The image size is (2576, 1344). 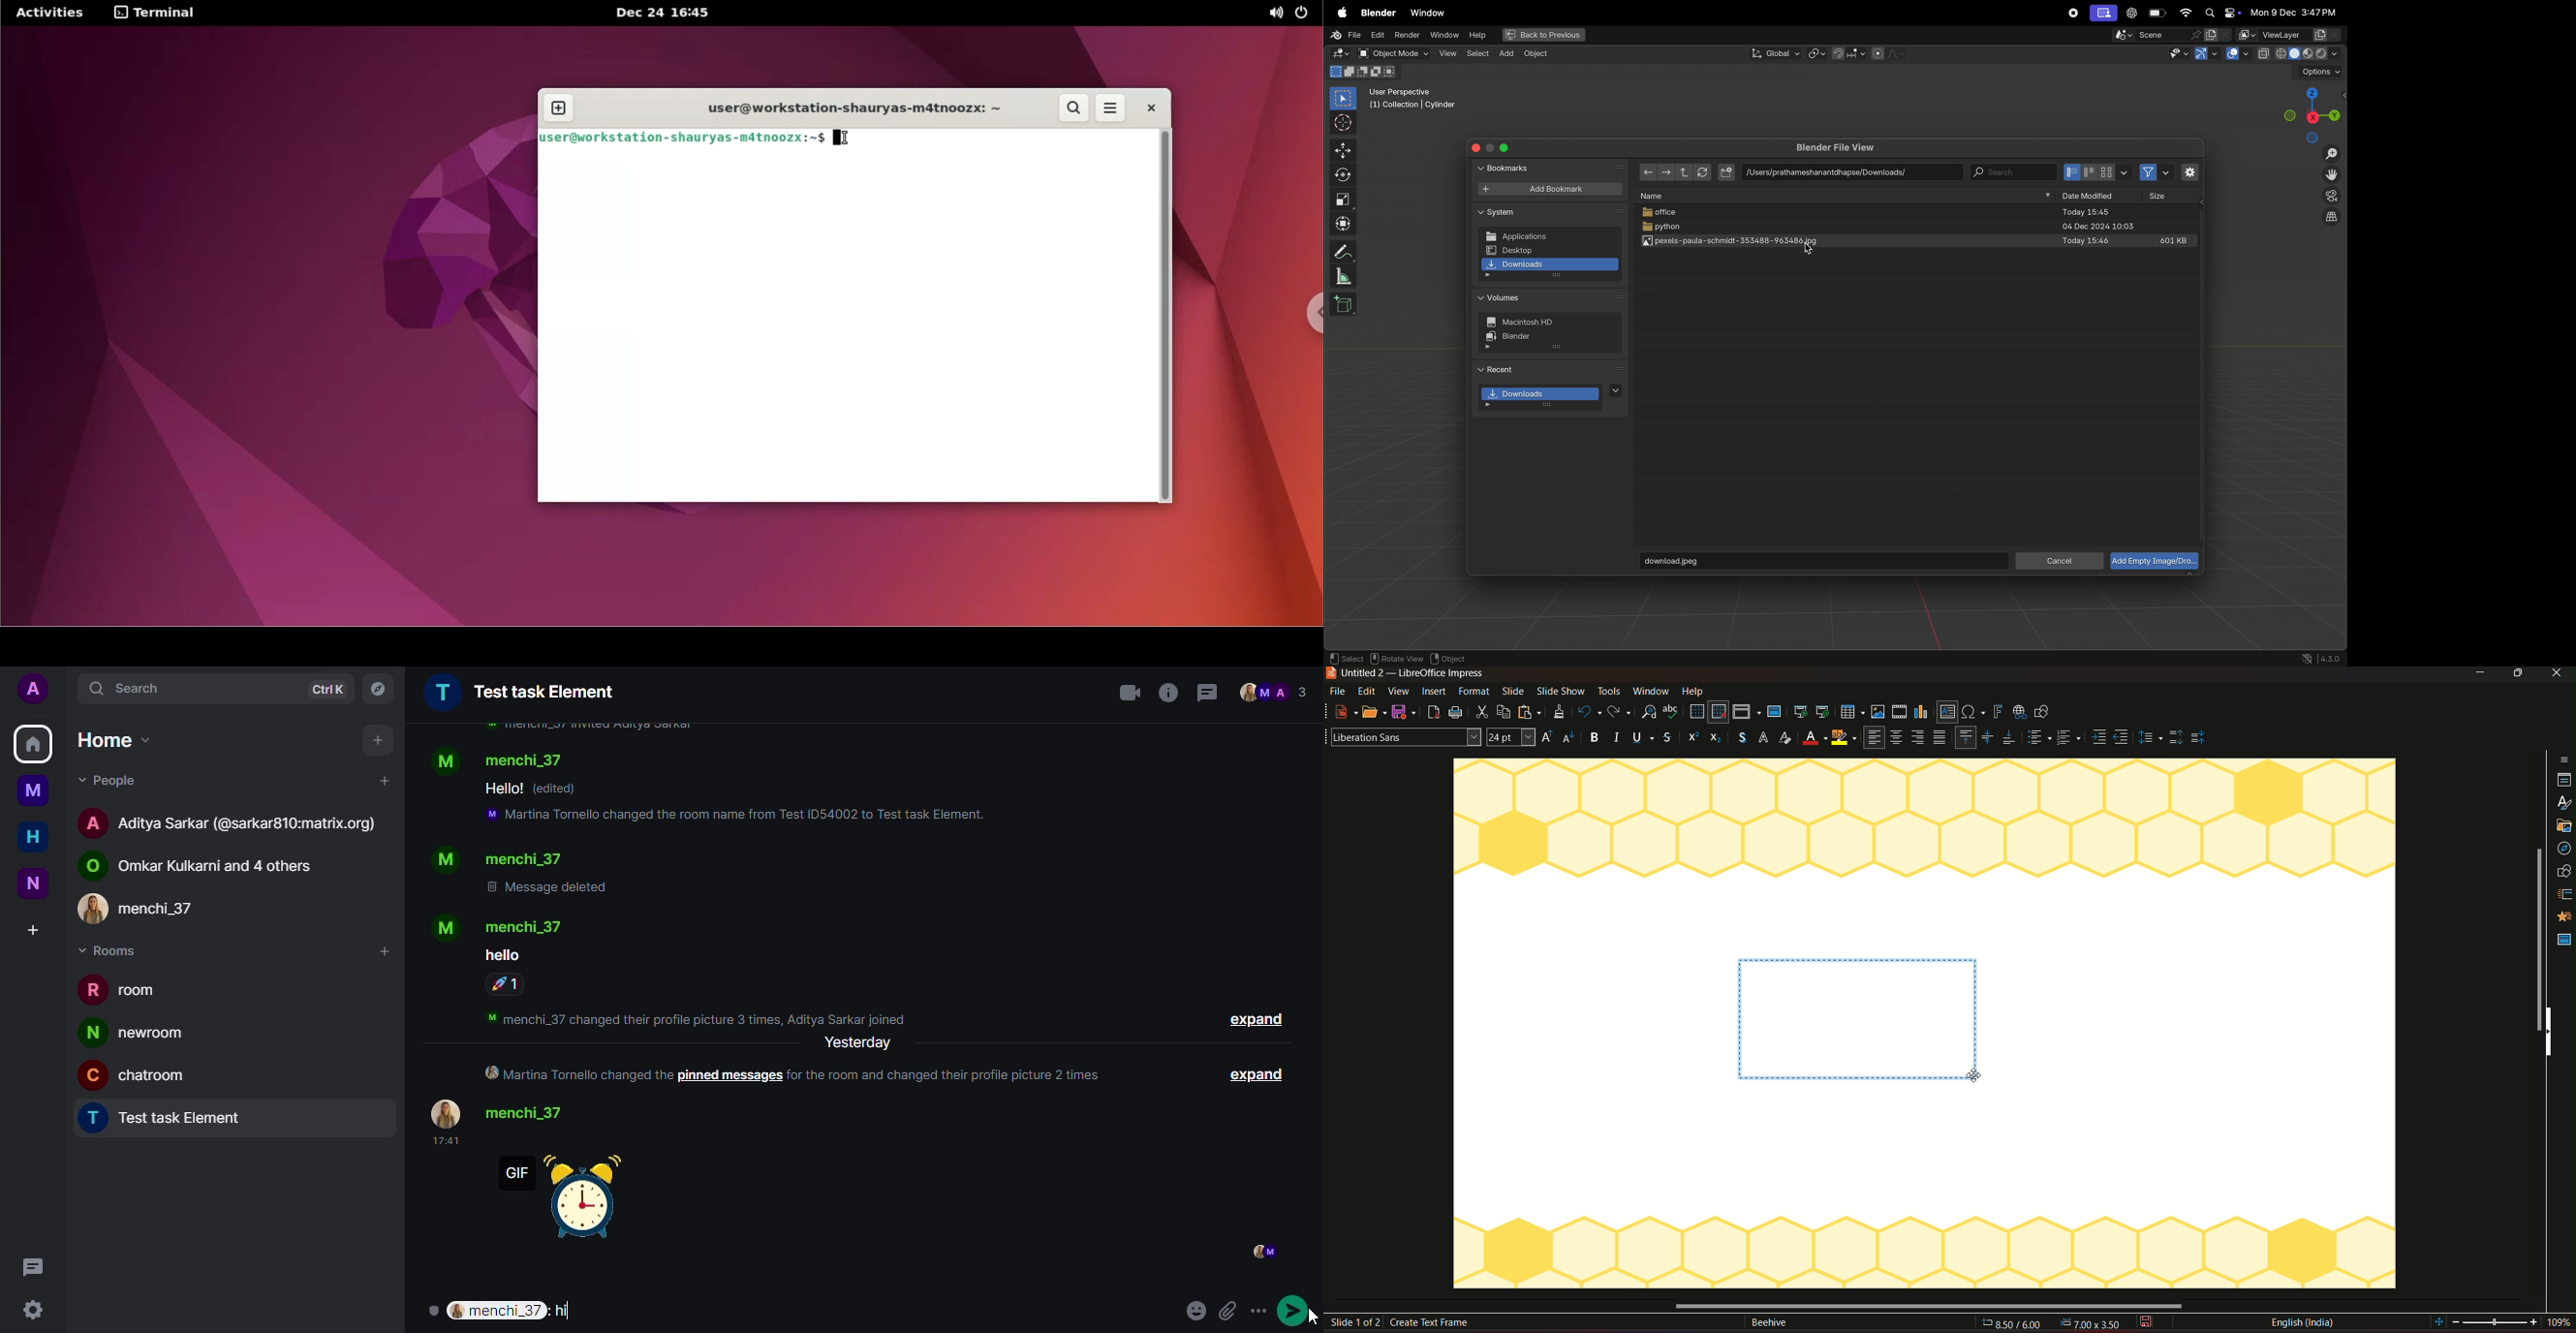 I want to click on align left, so click(x=1874, y=738).